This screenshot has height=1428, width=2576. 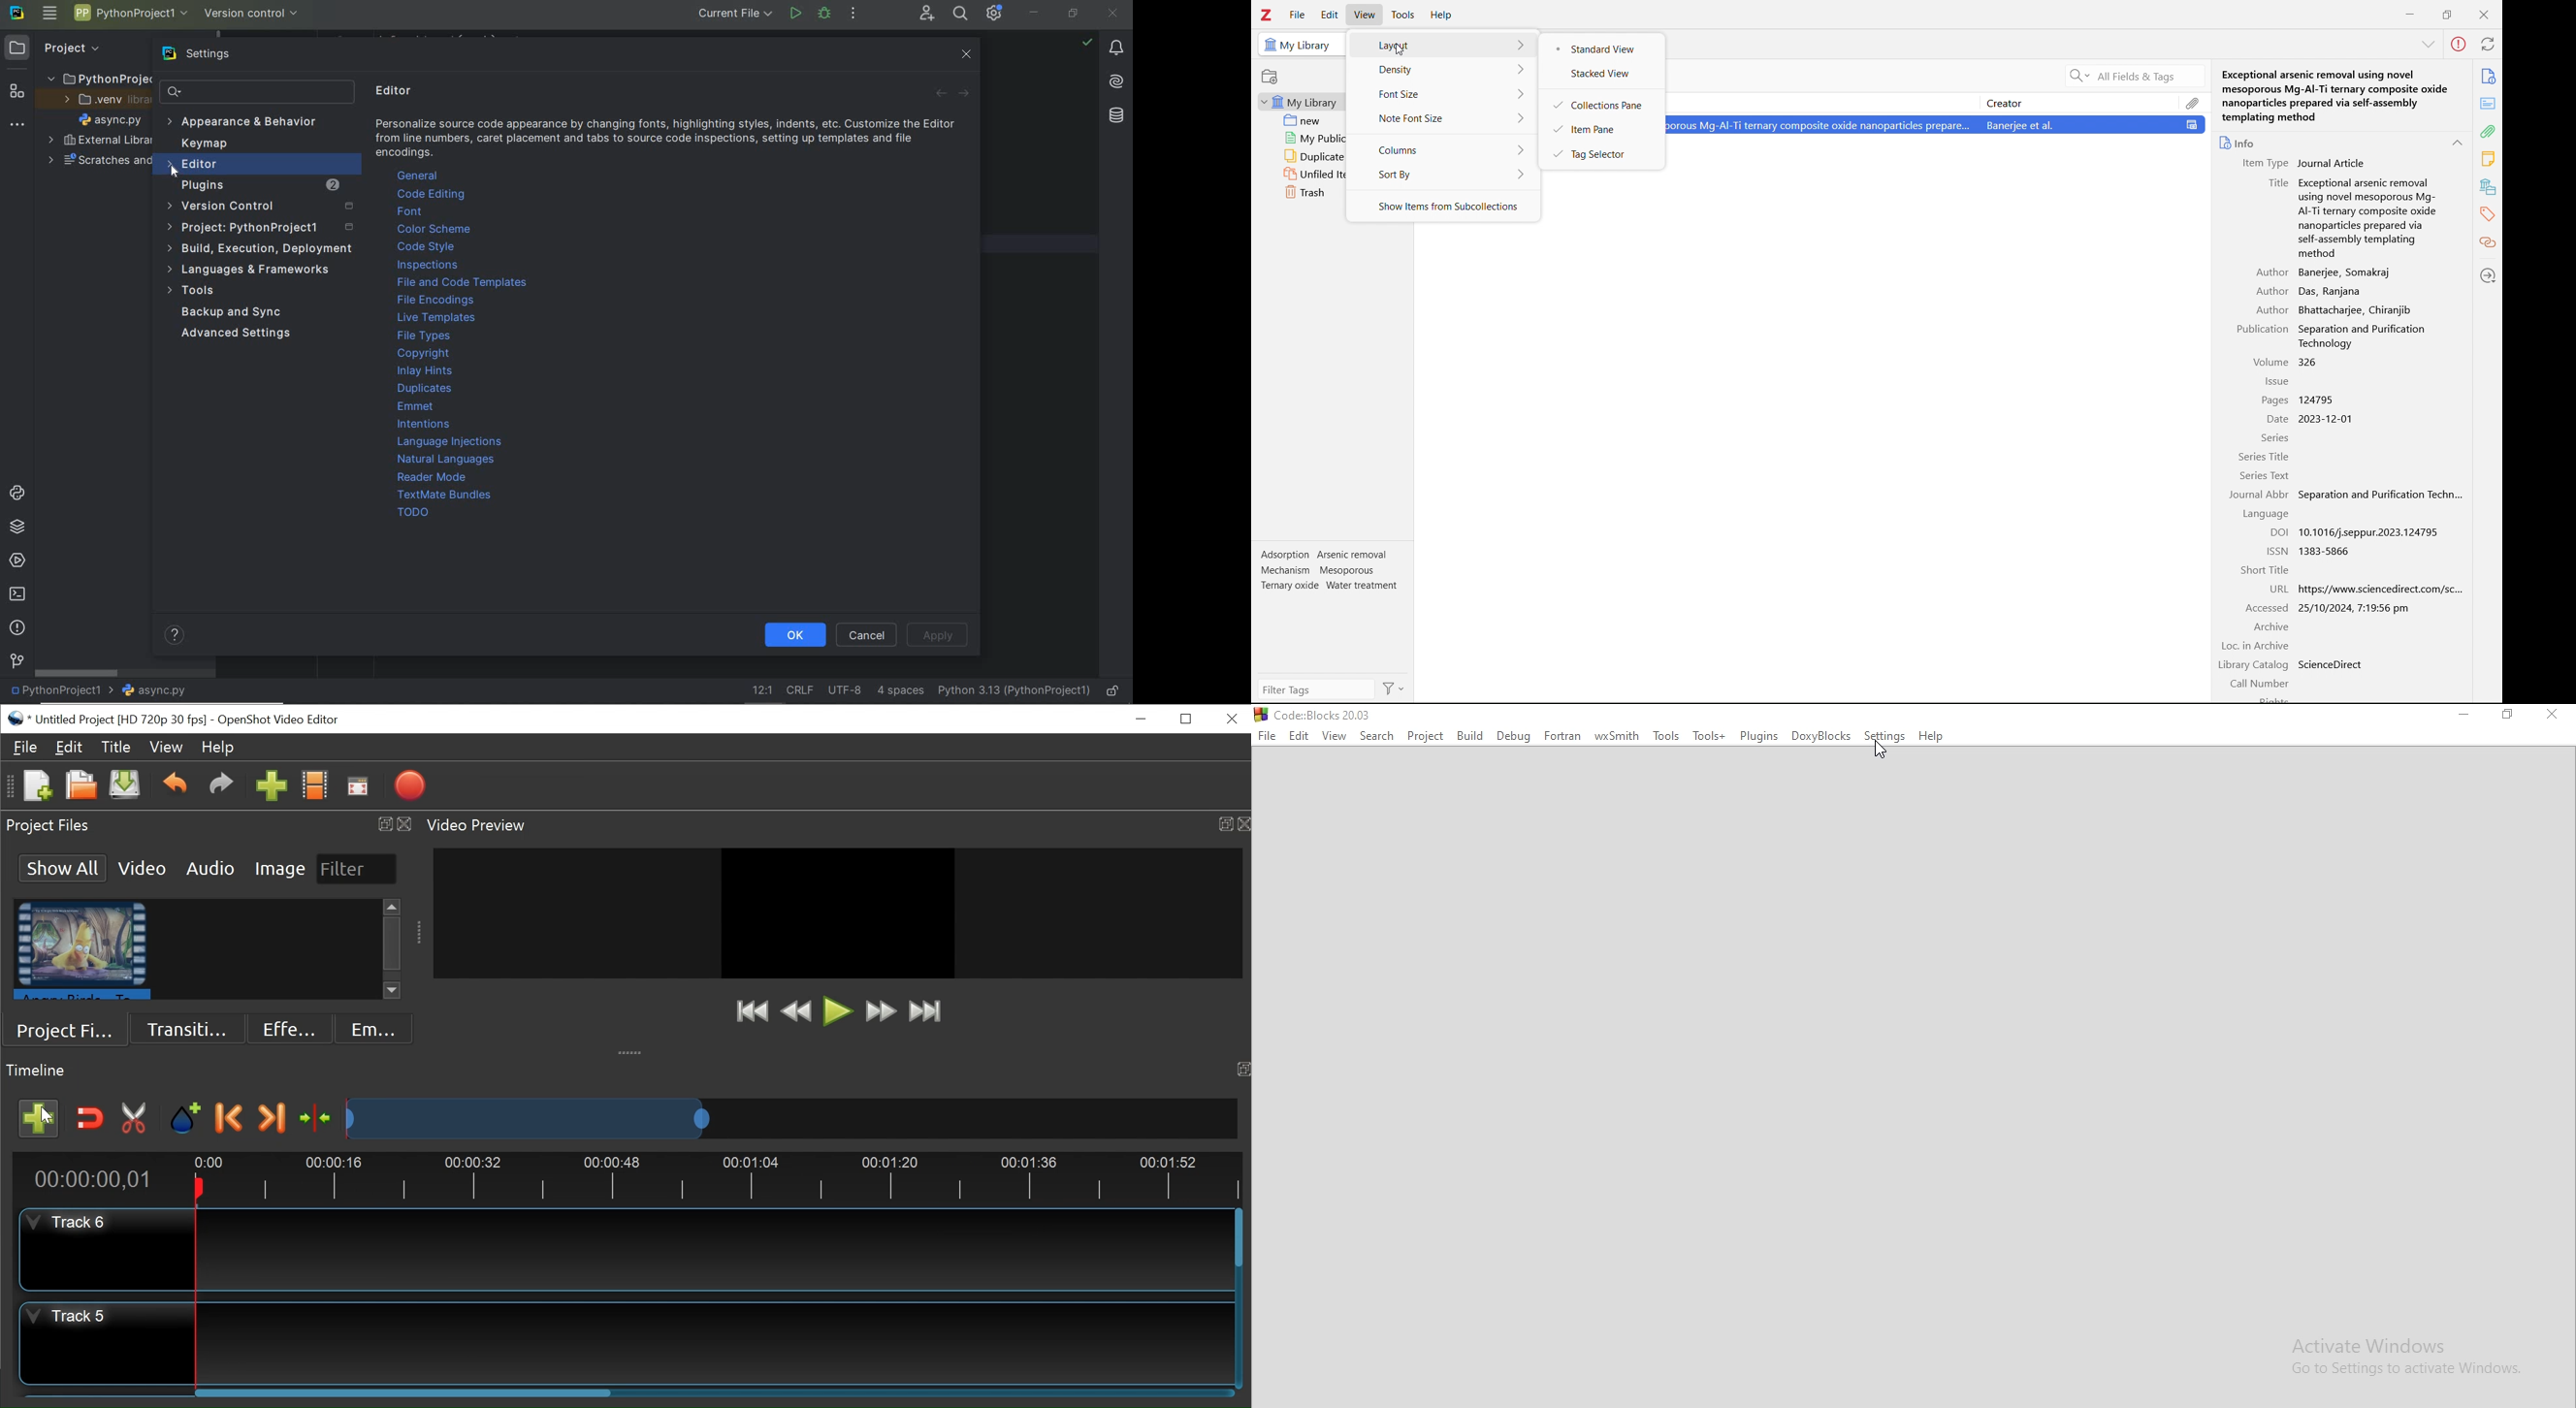 What do you see at coordinates (2464, 716) in the screenshot?
I see `minimise` at bounding box center [2464, 716].